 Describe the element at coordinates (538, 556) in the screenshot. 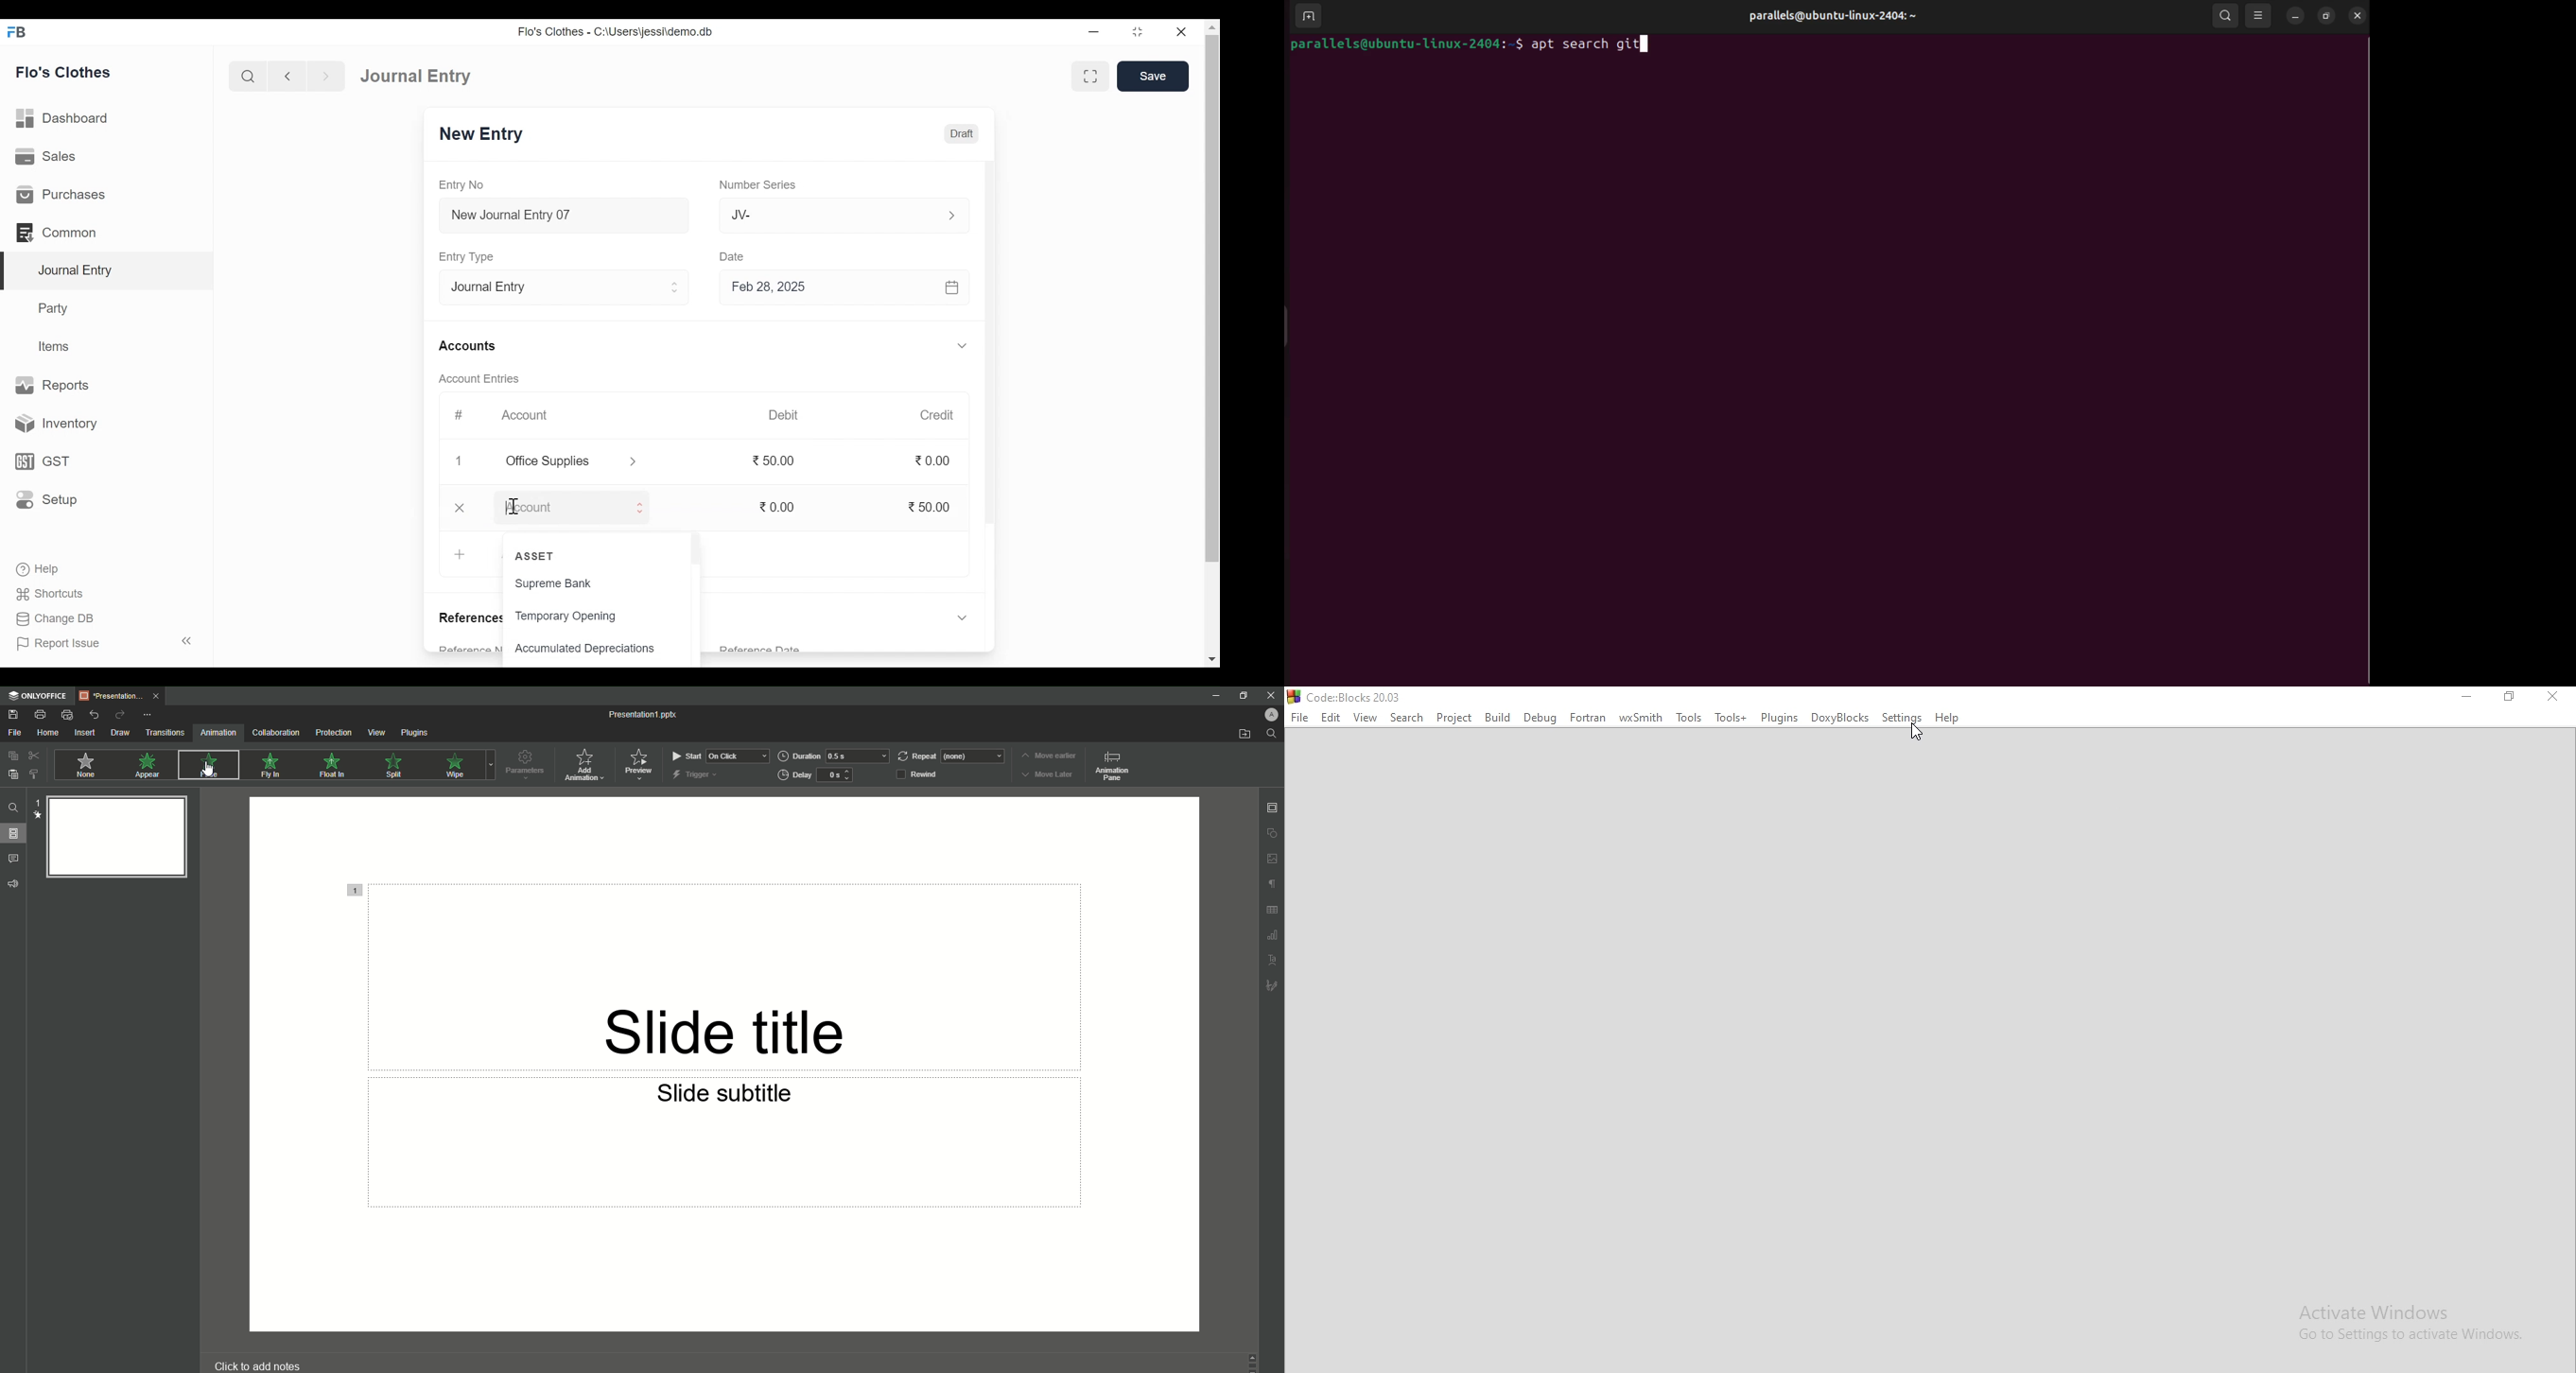

I see `ASSET` at that location.